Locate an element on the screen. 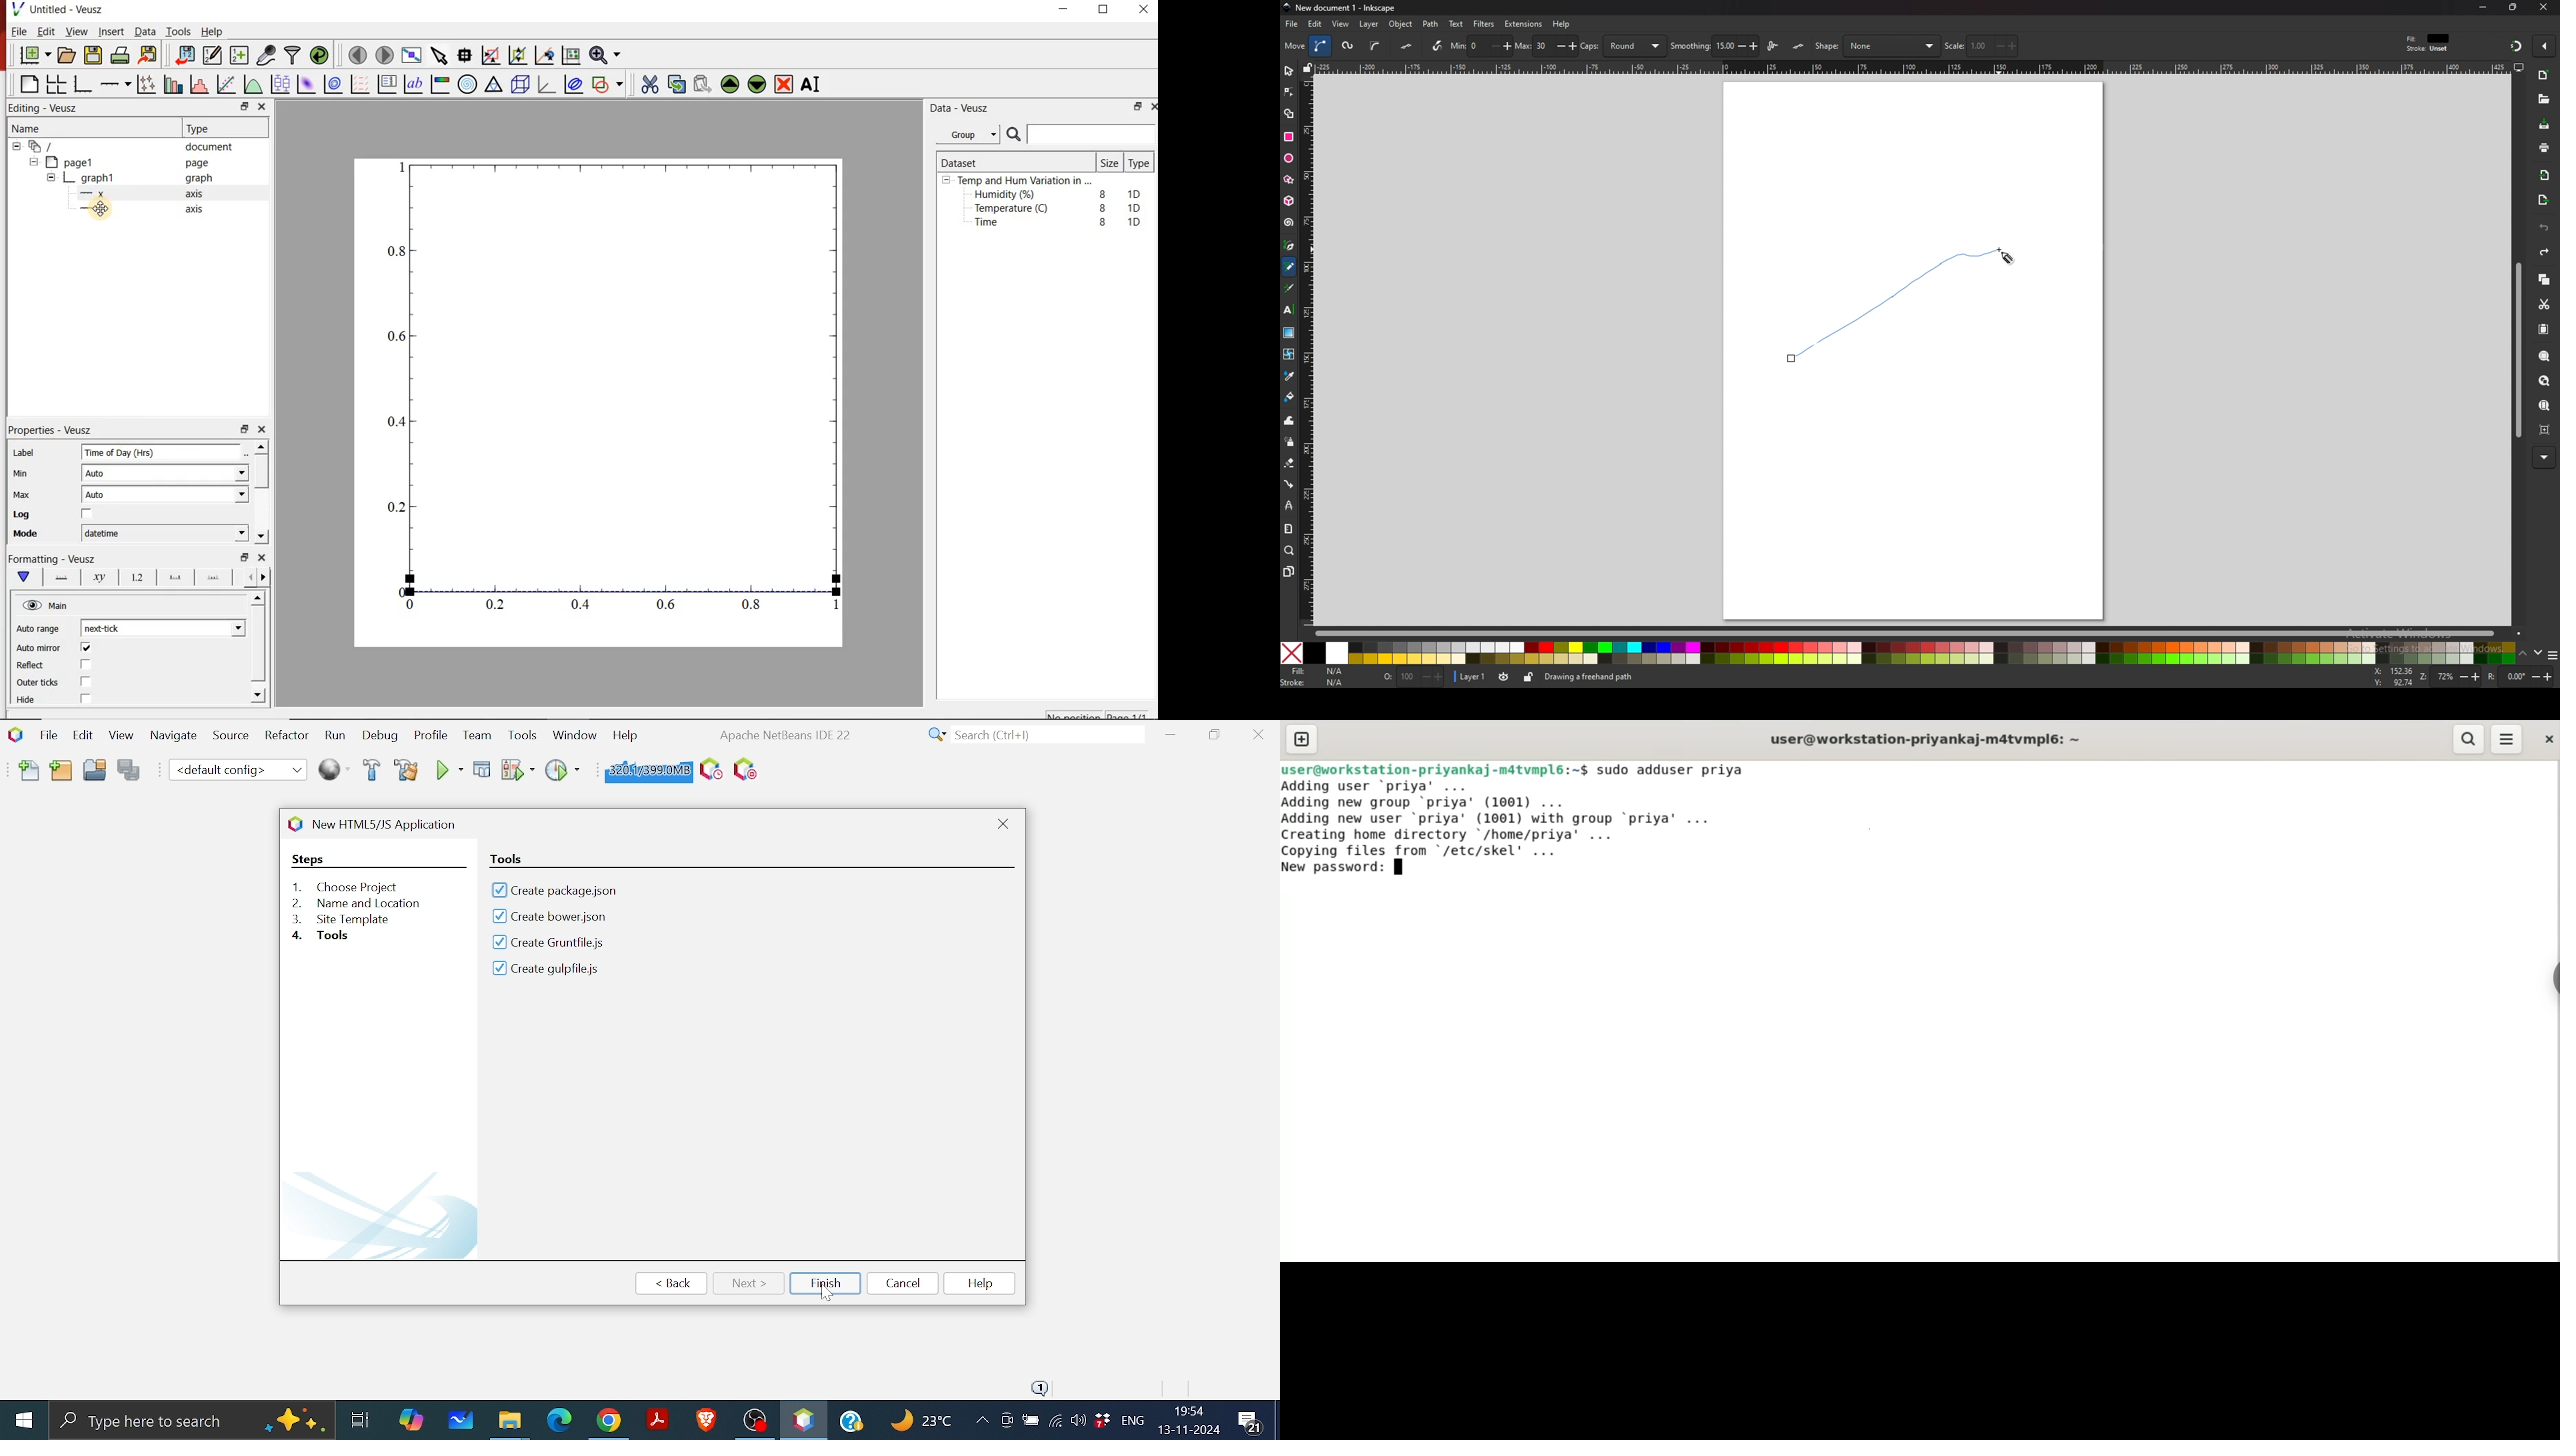  print is located at coordinates (2542, 147).